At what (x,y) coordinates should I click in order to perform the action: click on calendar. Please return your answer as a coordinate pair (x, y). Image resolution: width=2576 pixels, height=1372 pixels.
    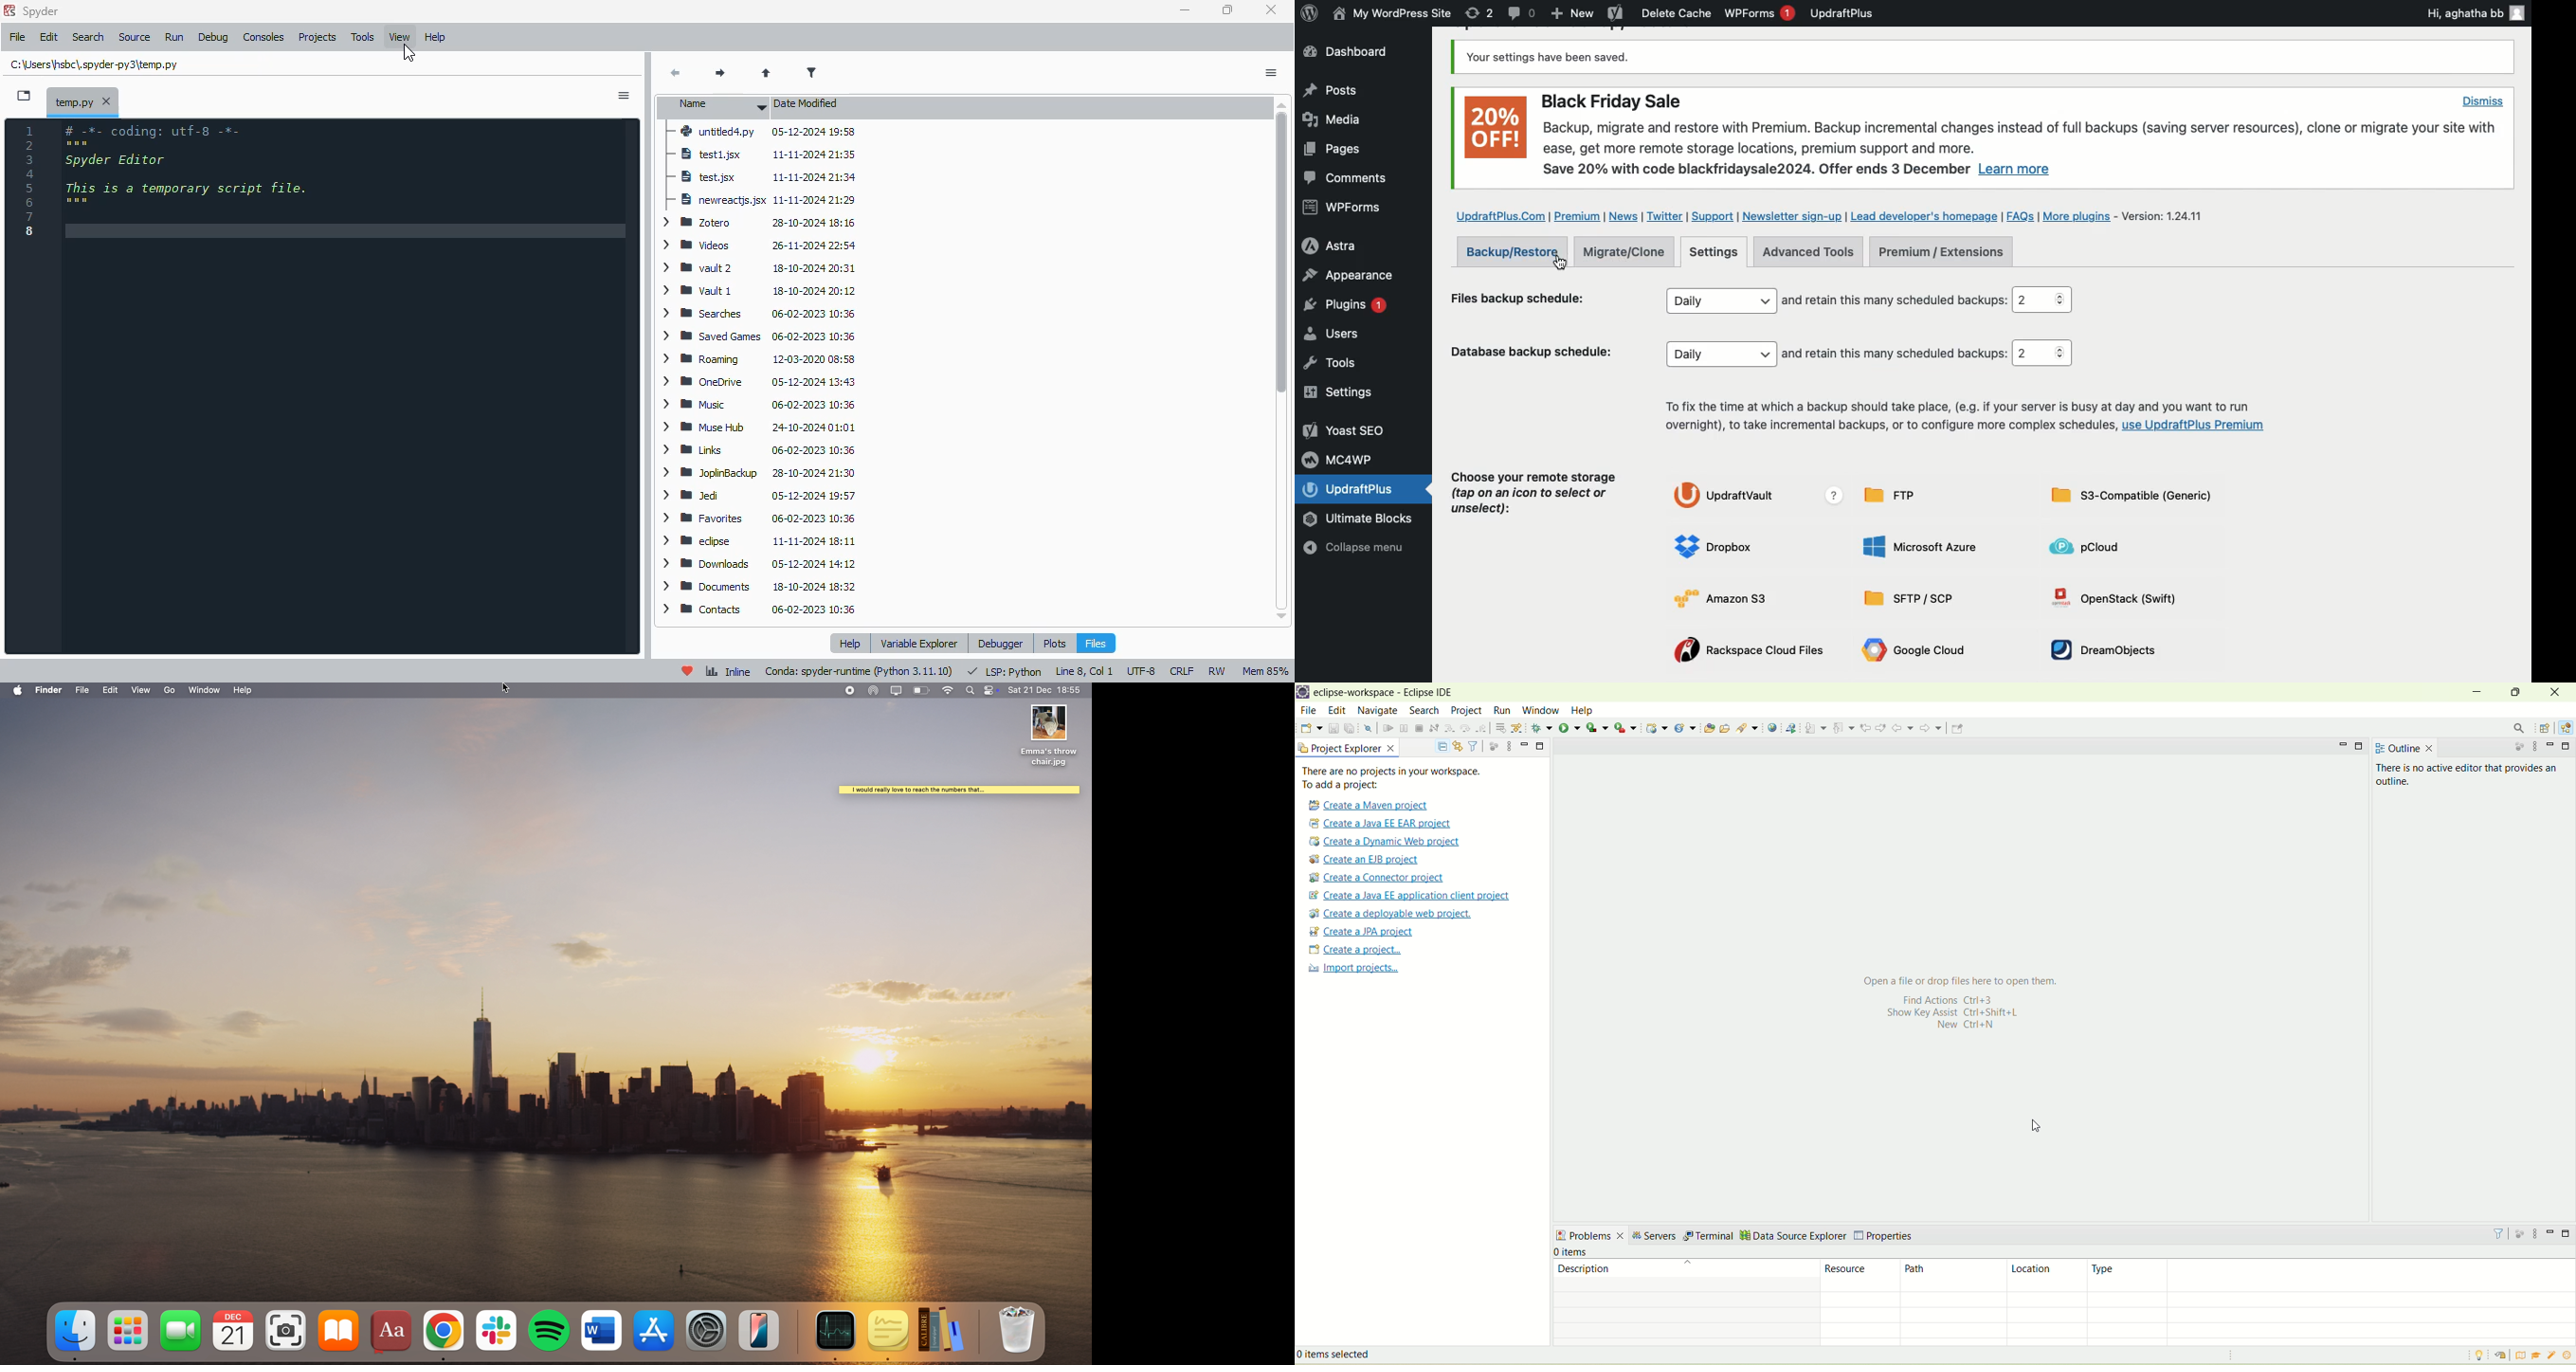
    Looking at the image, I should click on (233, 1334).